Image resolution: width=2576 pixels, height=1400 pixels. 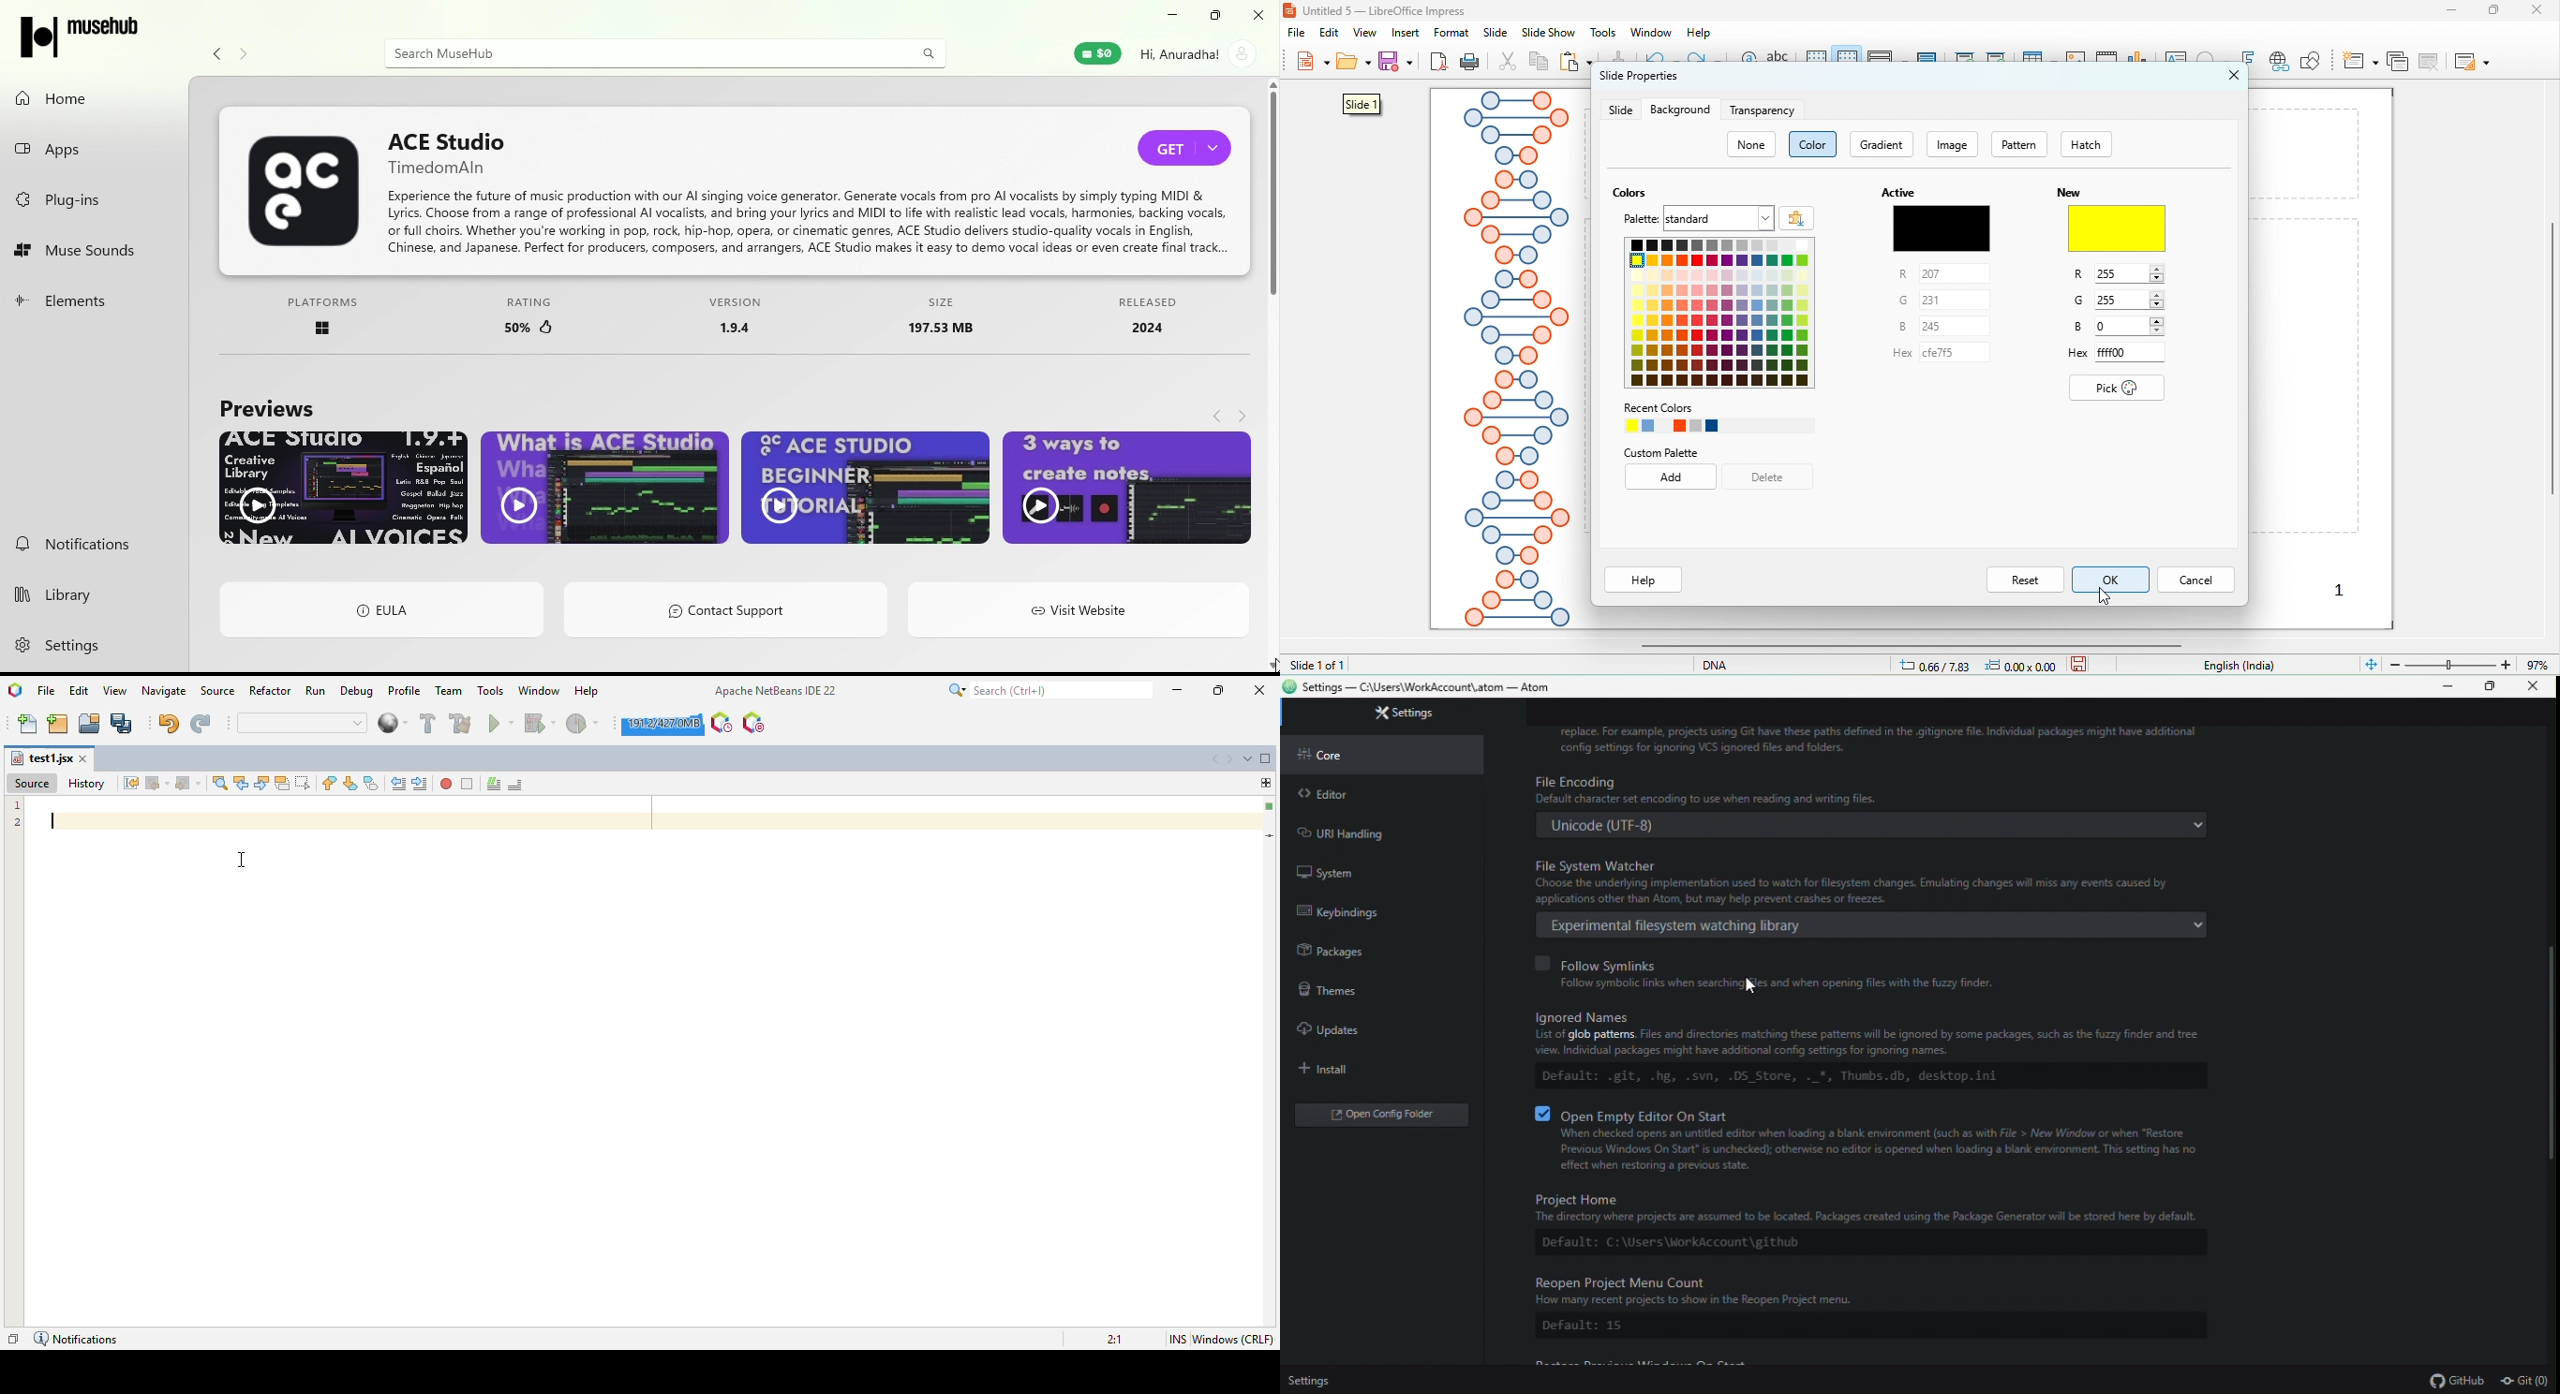 I want to click on find selection, so click(x=220, y=783).